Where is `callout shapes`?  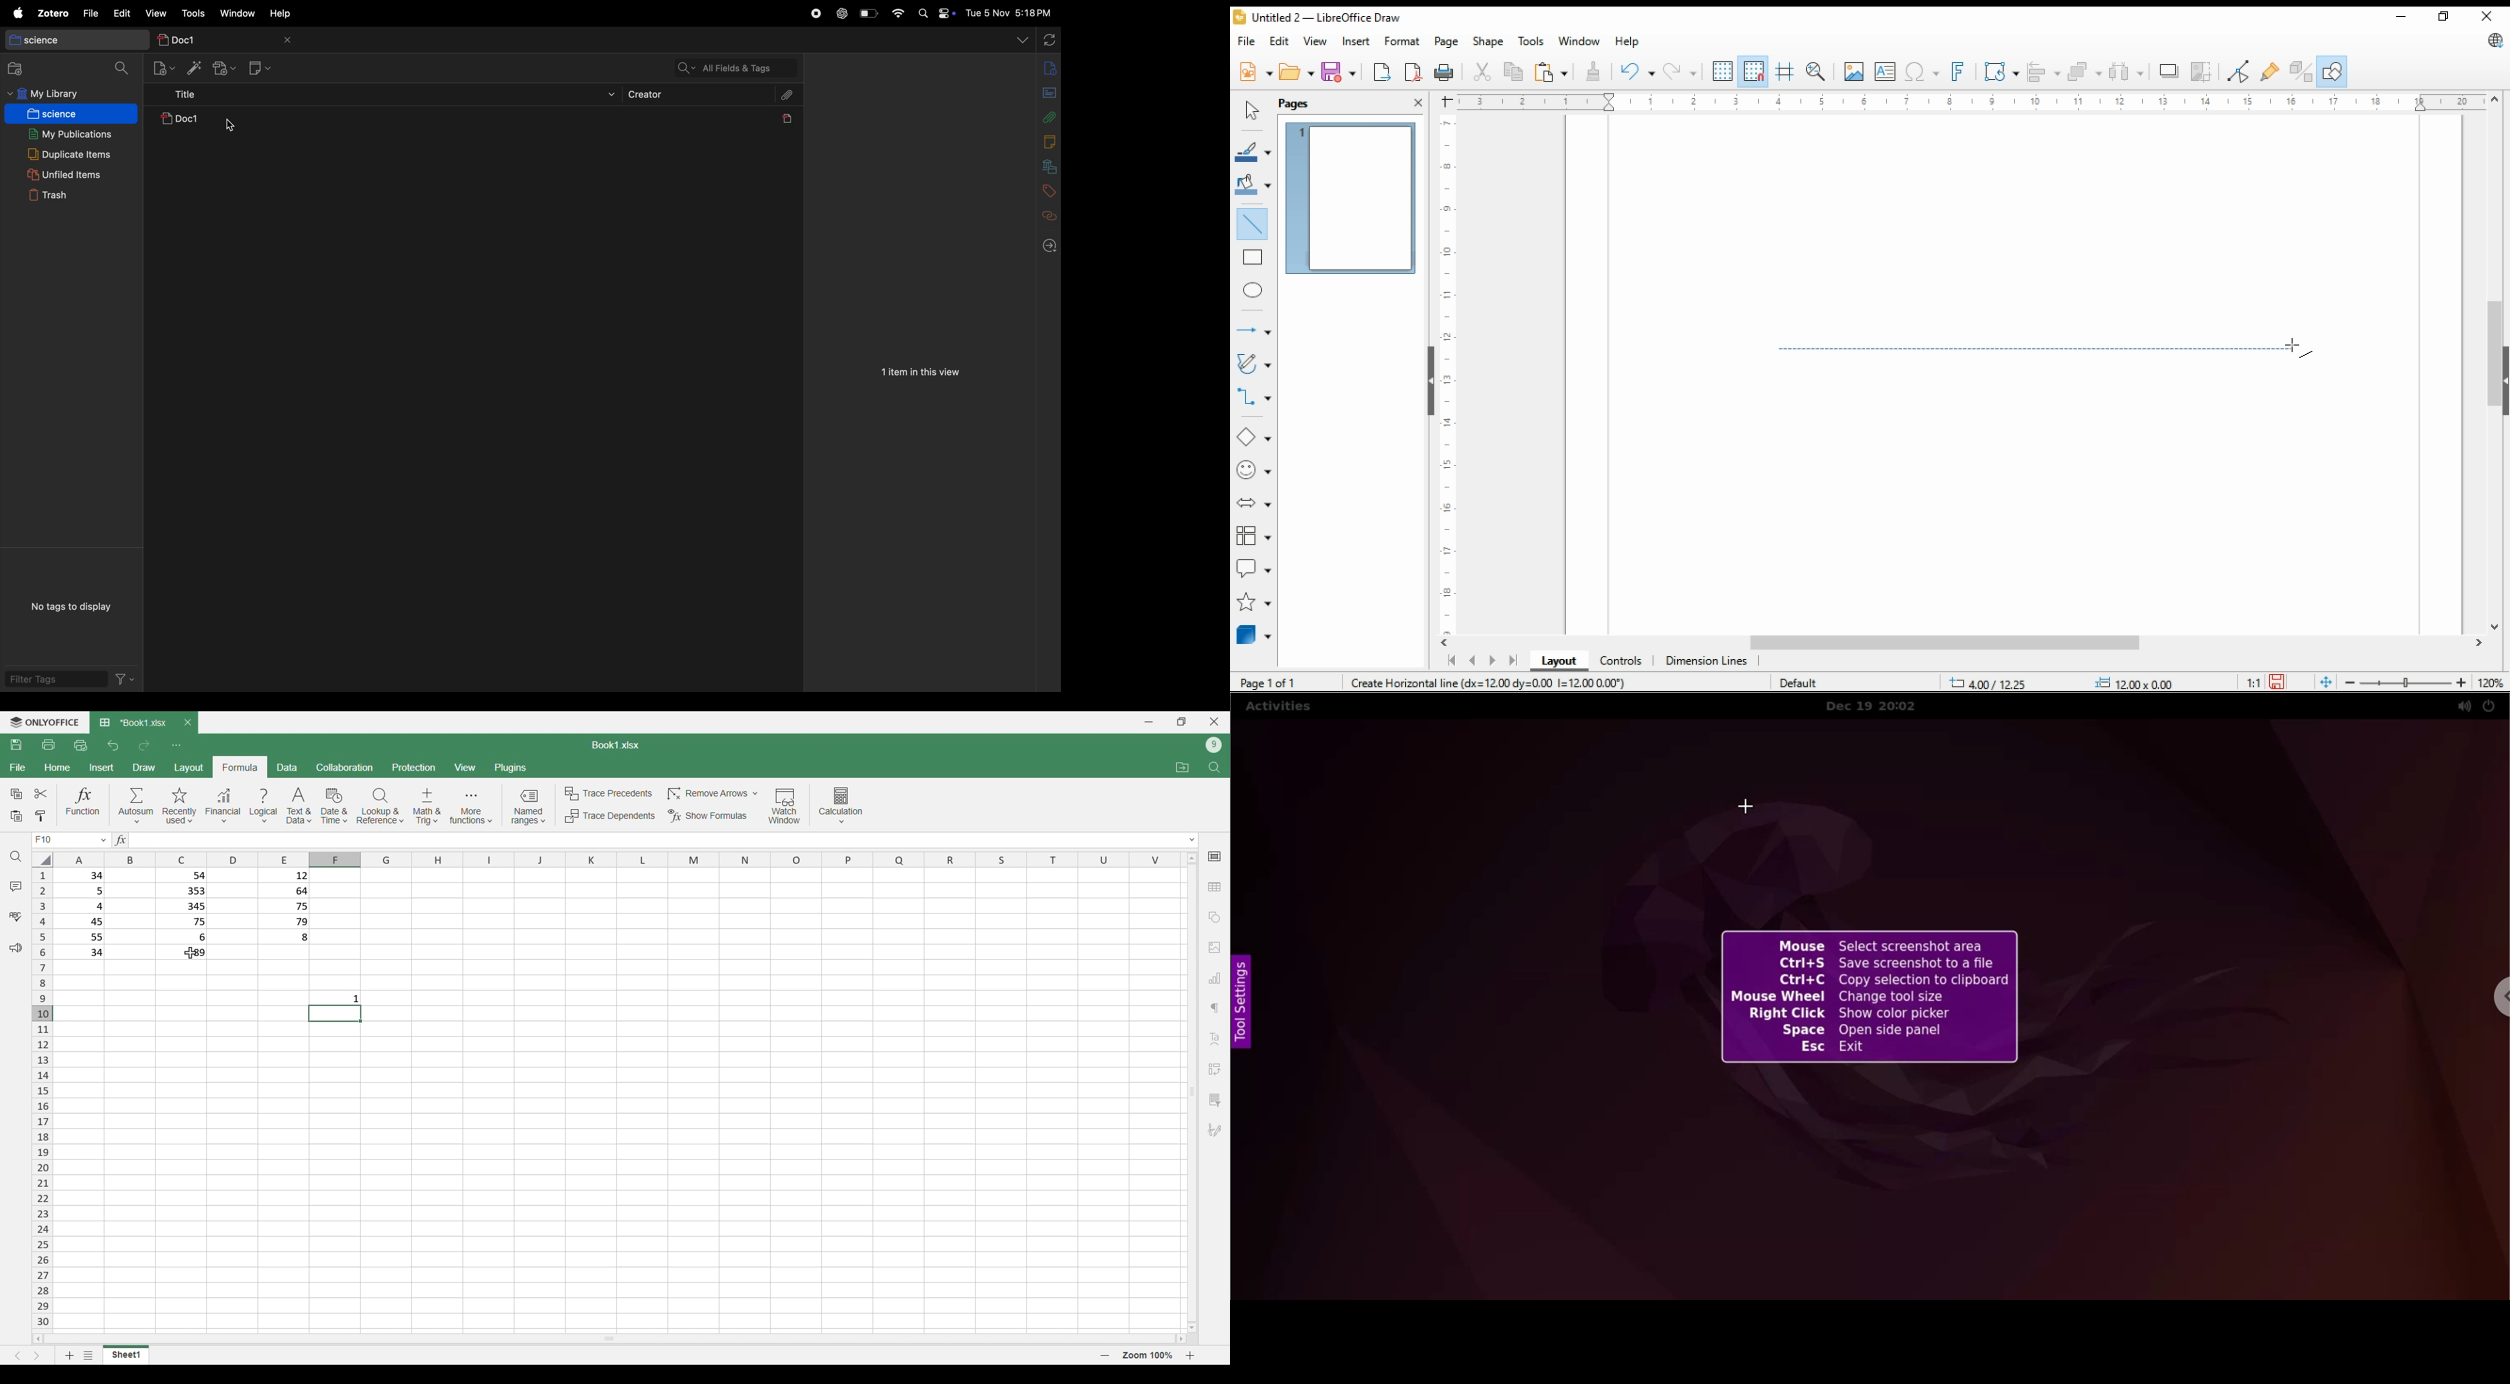 callout shapes is located at coordinates (1254, 566).